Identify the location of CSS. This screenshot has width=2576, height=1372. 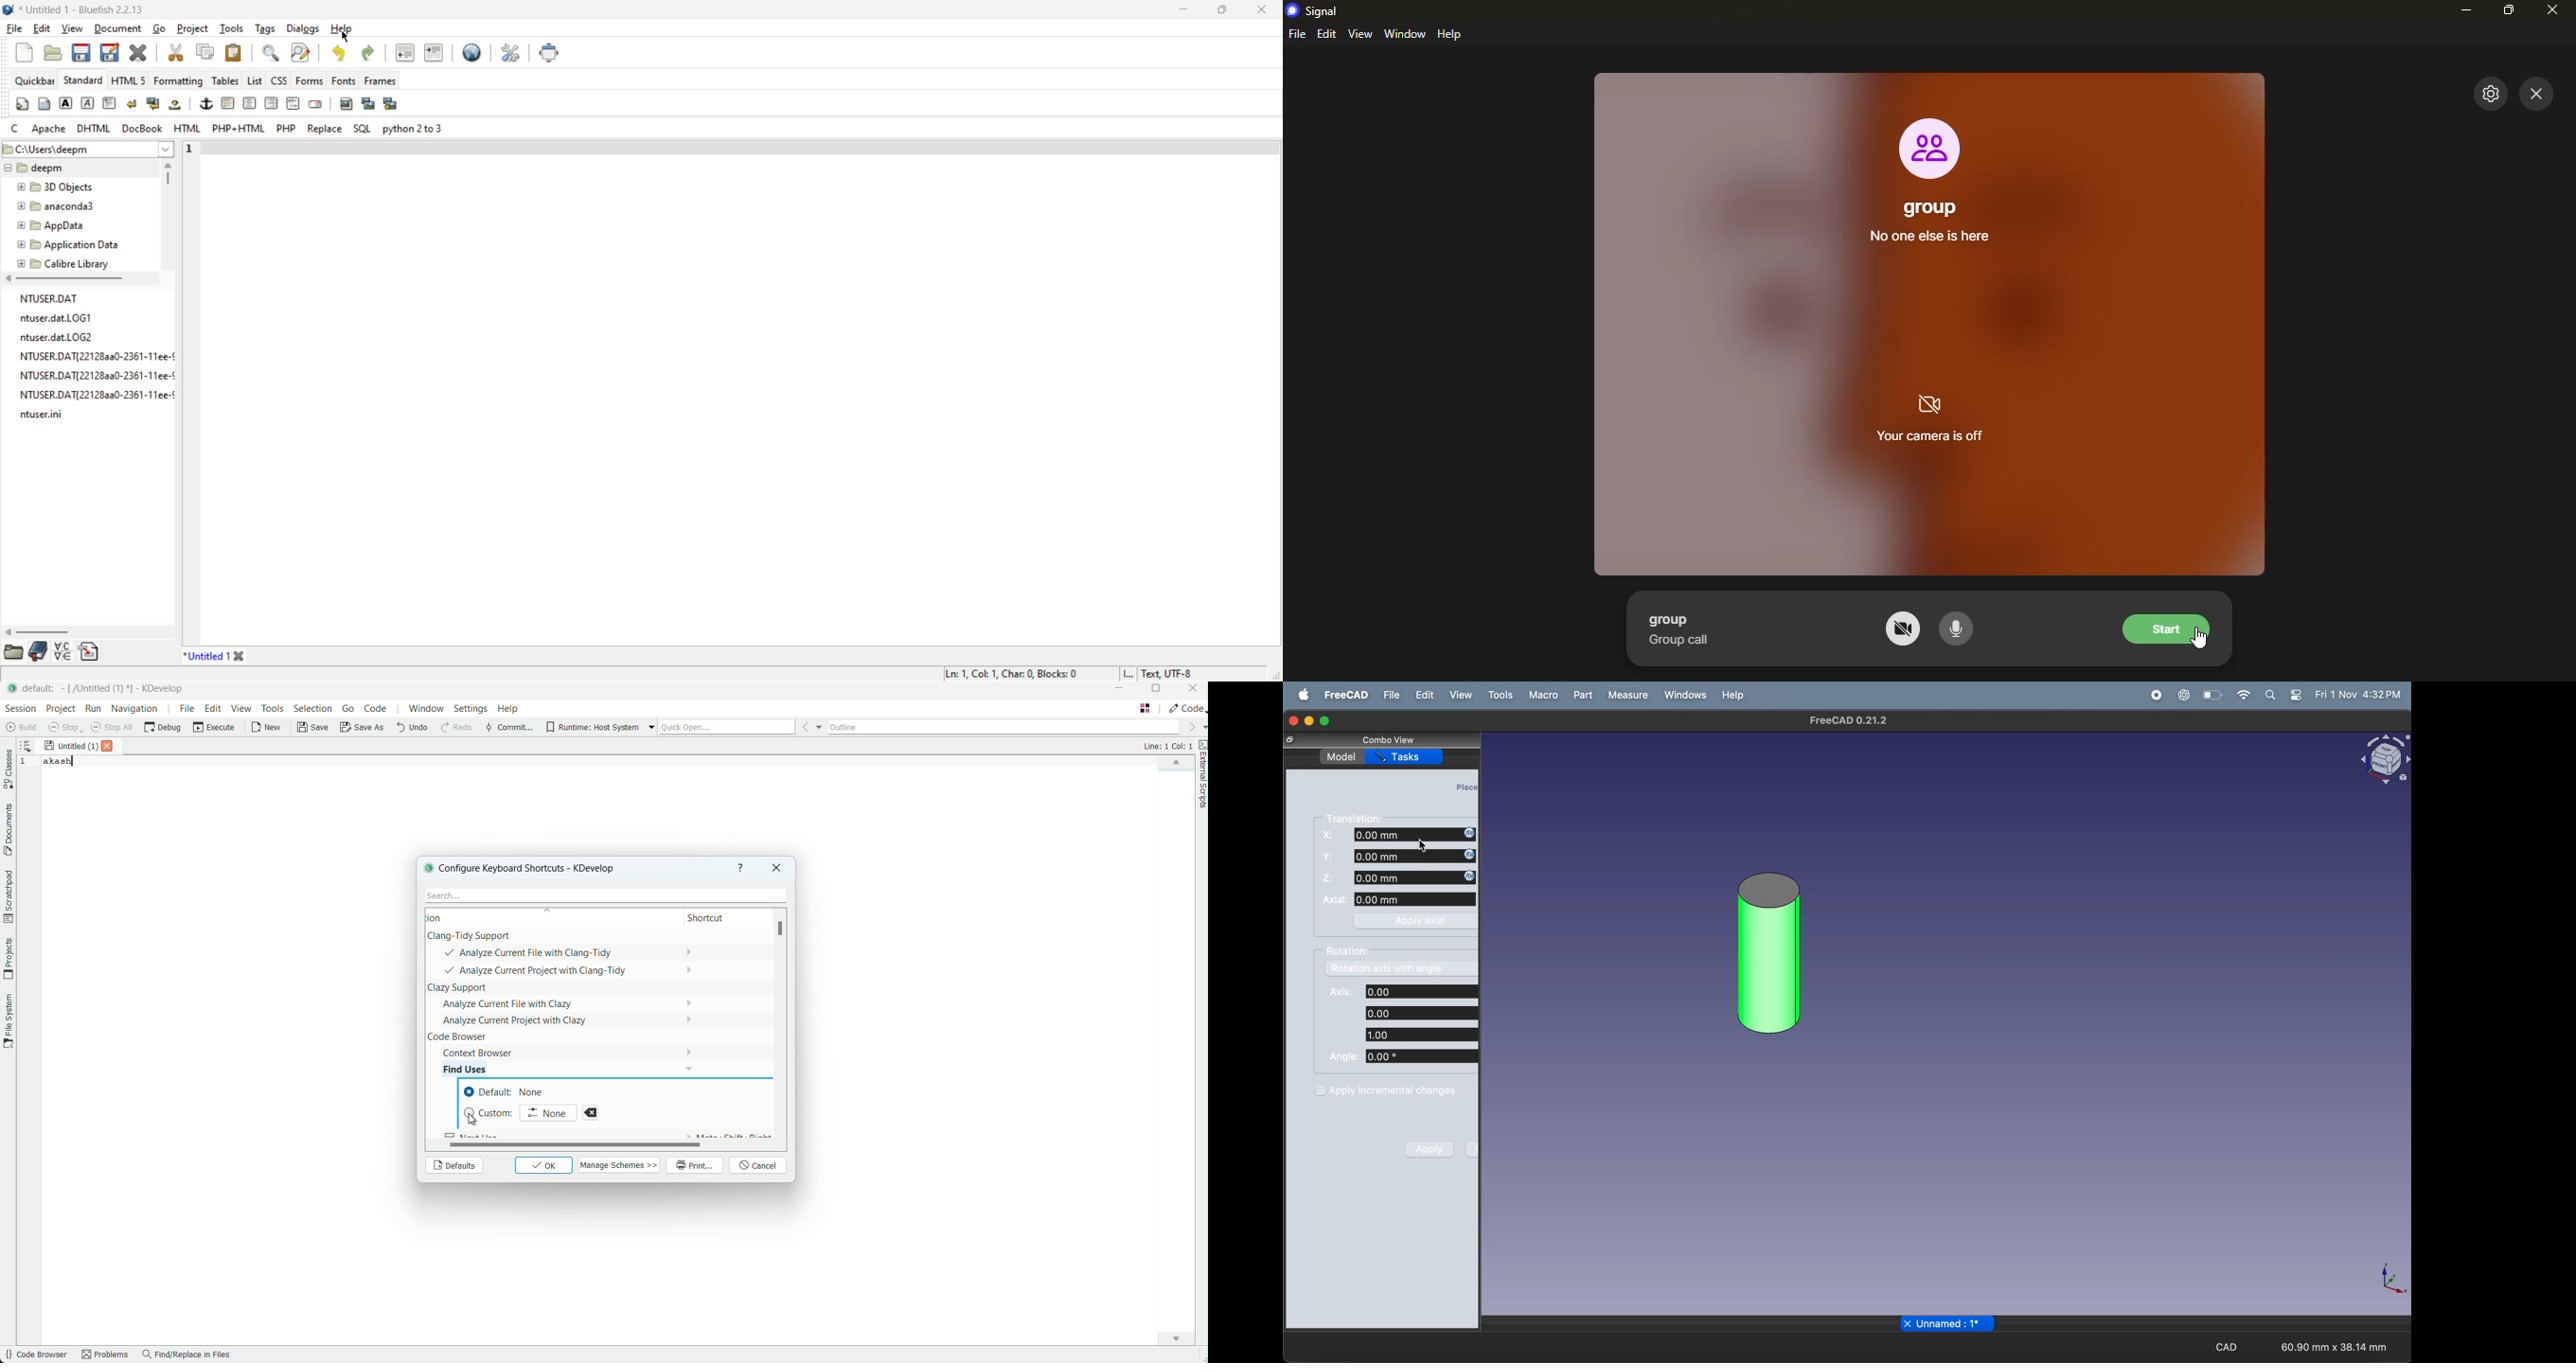
(279, 81).